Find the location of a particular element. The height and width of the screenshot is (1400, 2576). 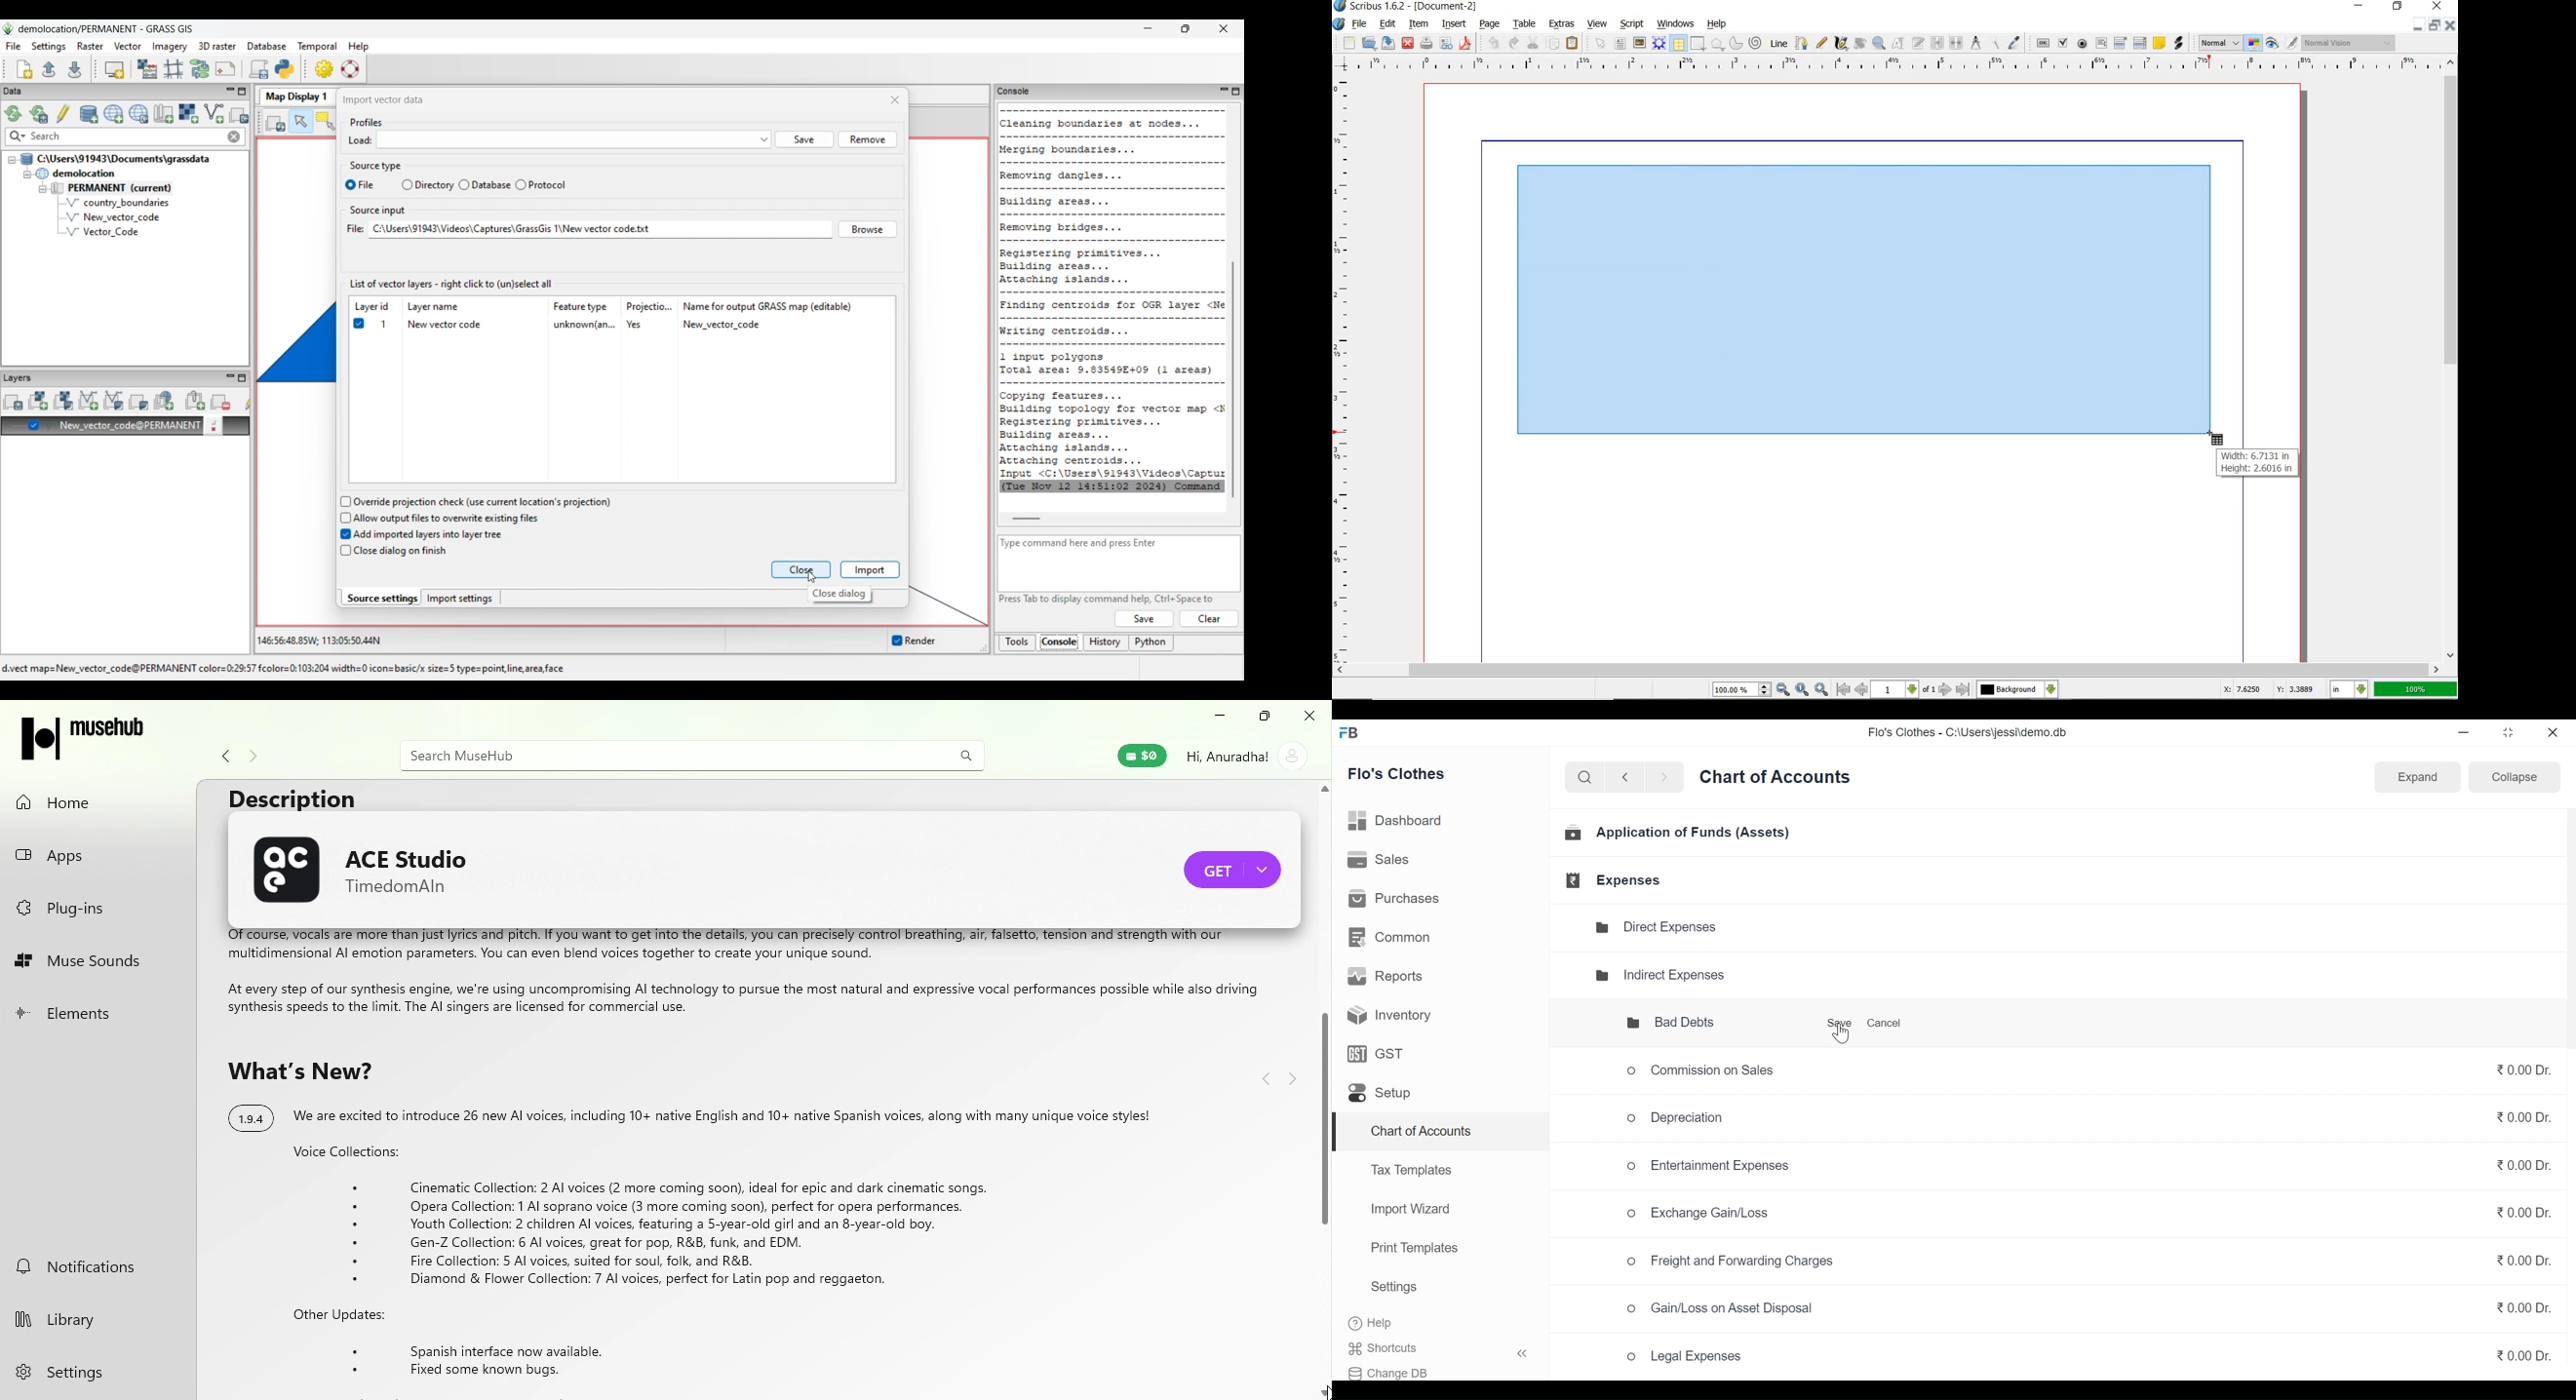

Entertainment Expenses is located at coordinates (1709, 1169).